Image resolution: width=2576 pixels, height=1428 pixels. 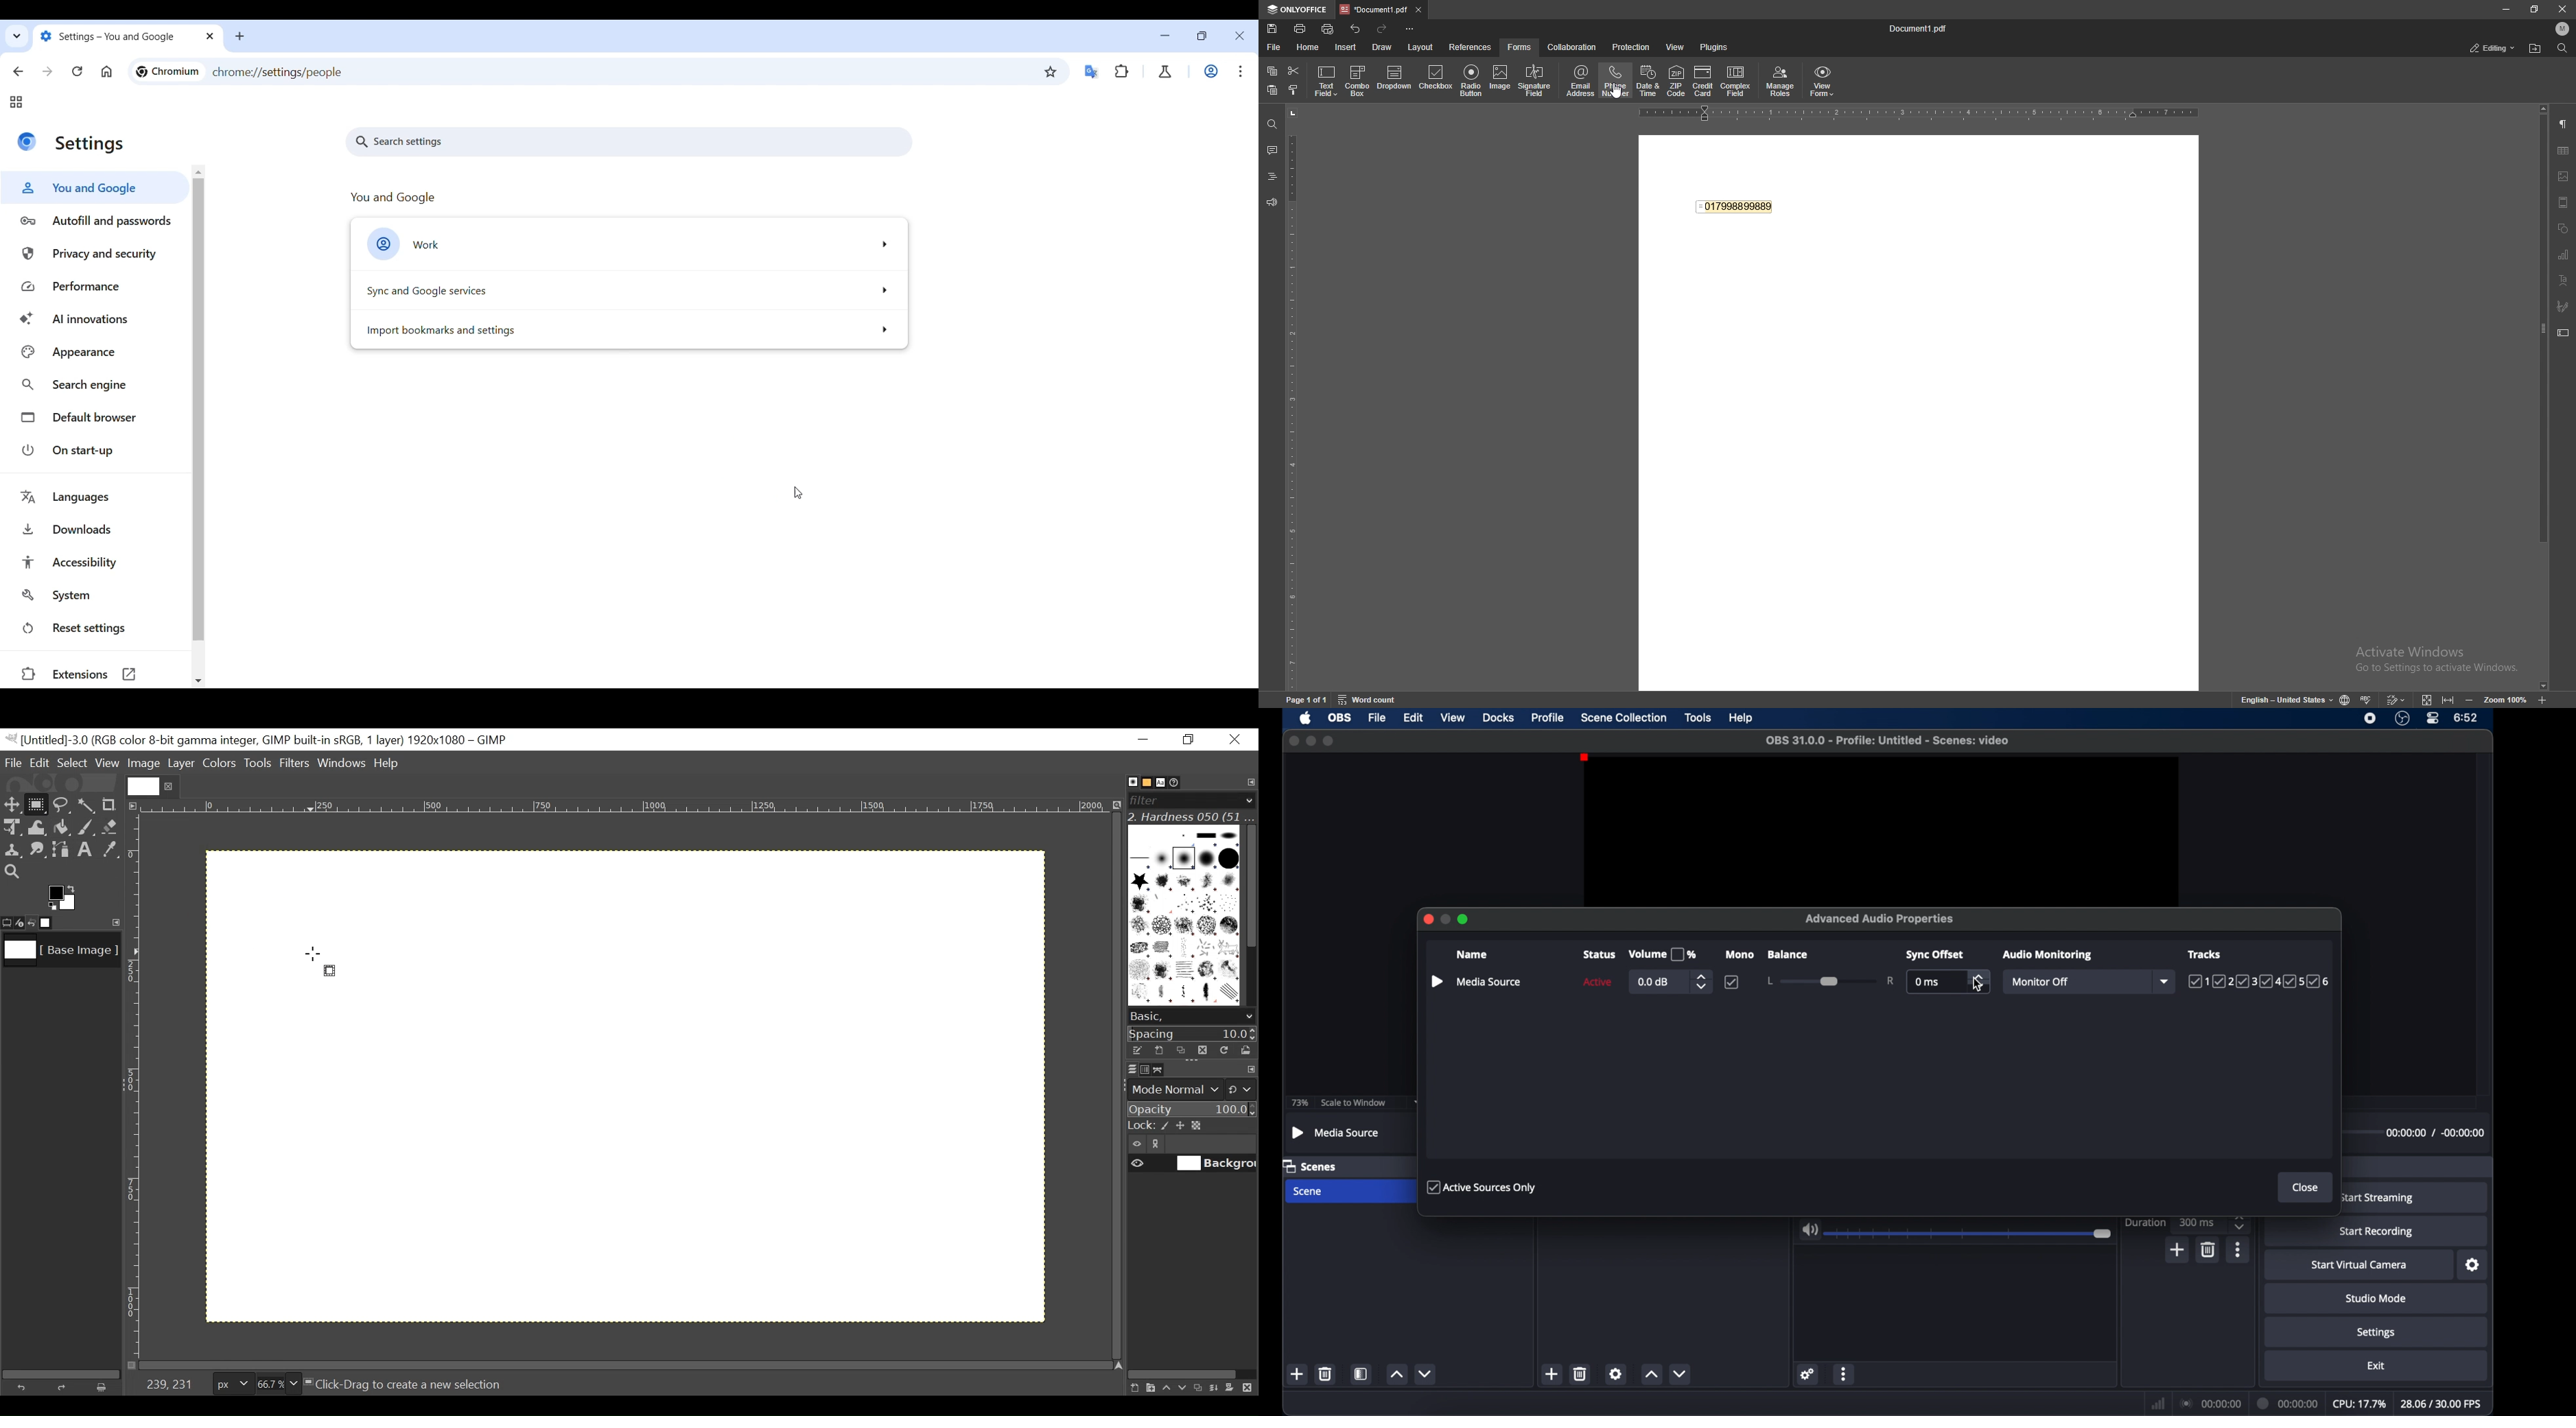 I want to click on obs studio, so click(x=2402, y=718).